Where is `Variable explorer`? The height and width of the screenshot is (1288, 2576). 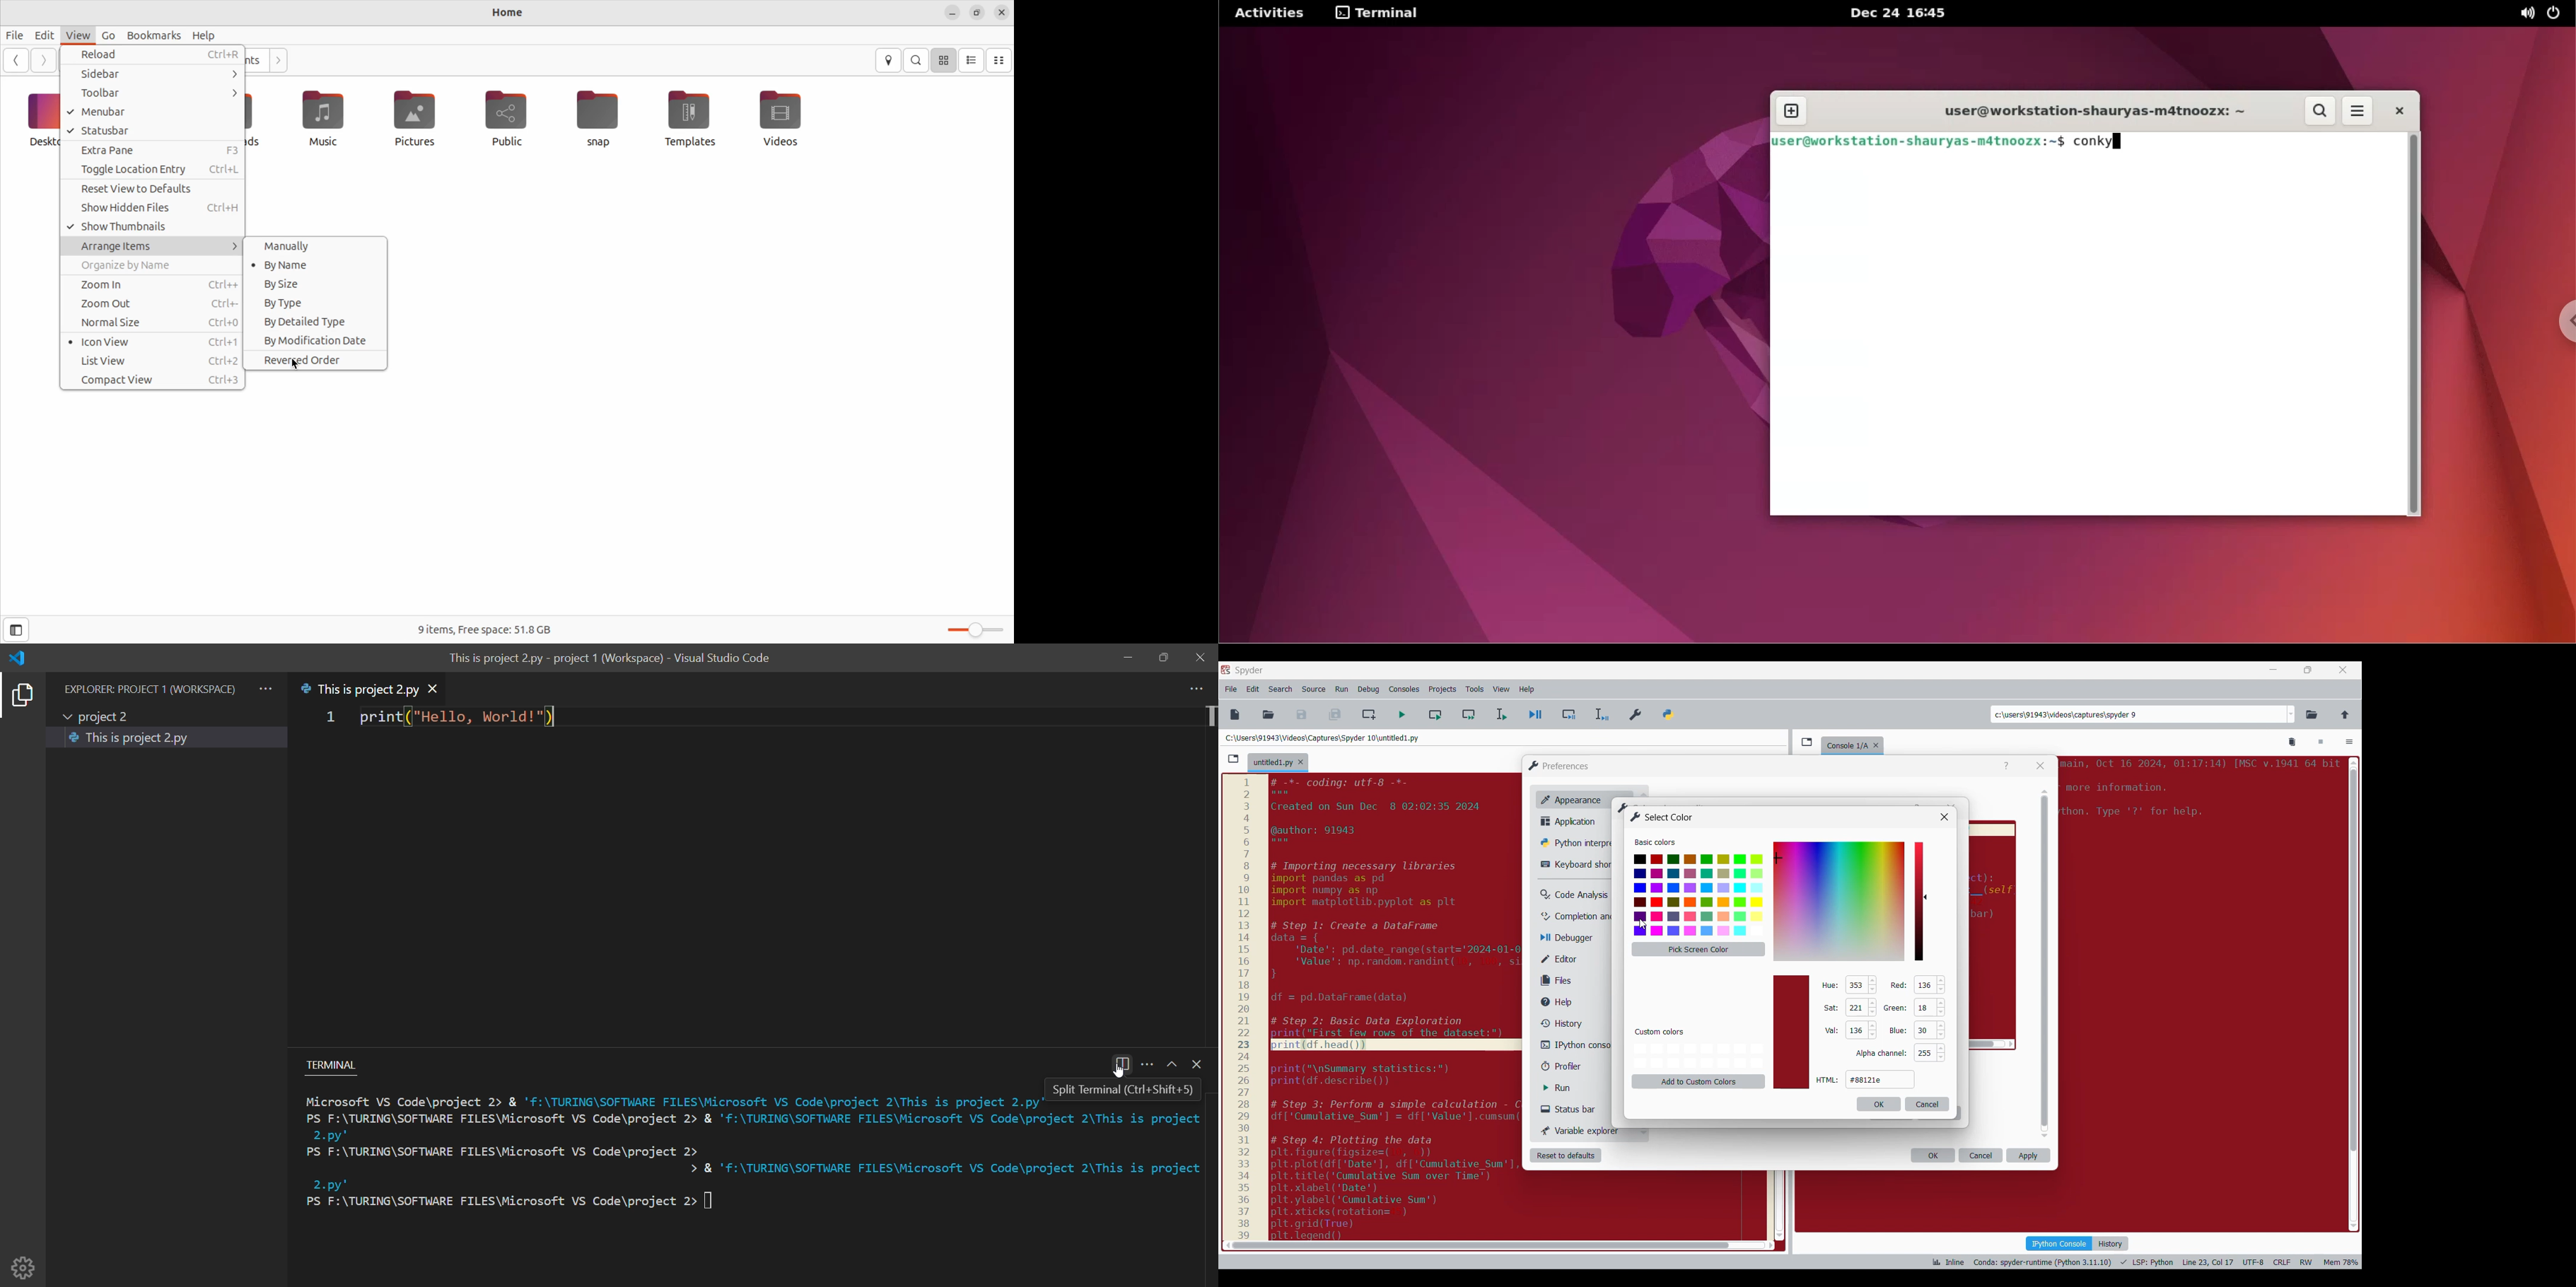
Variable explorer is located at coordinates (1581, 1130).